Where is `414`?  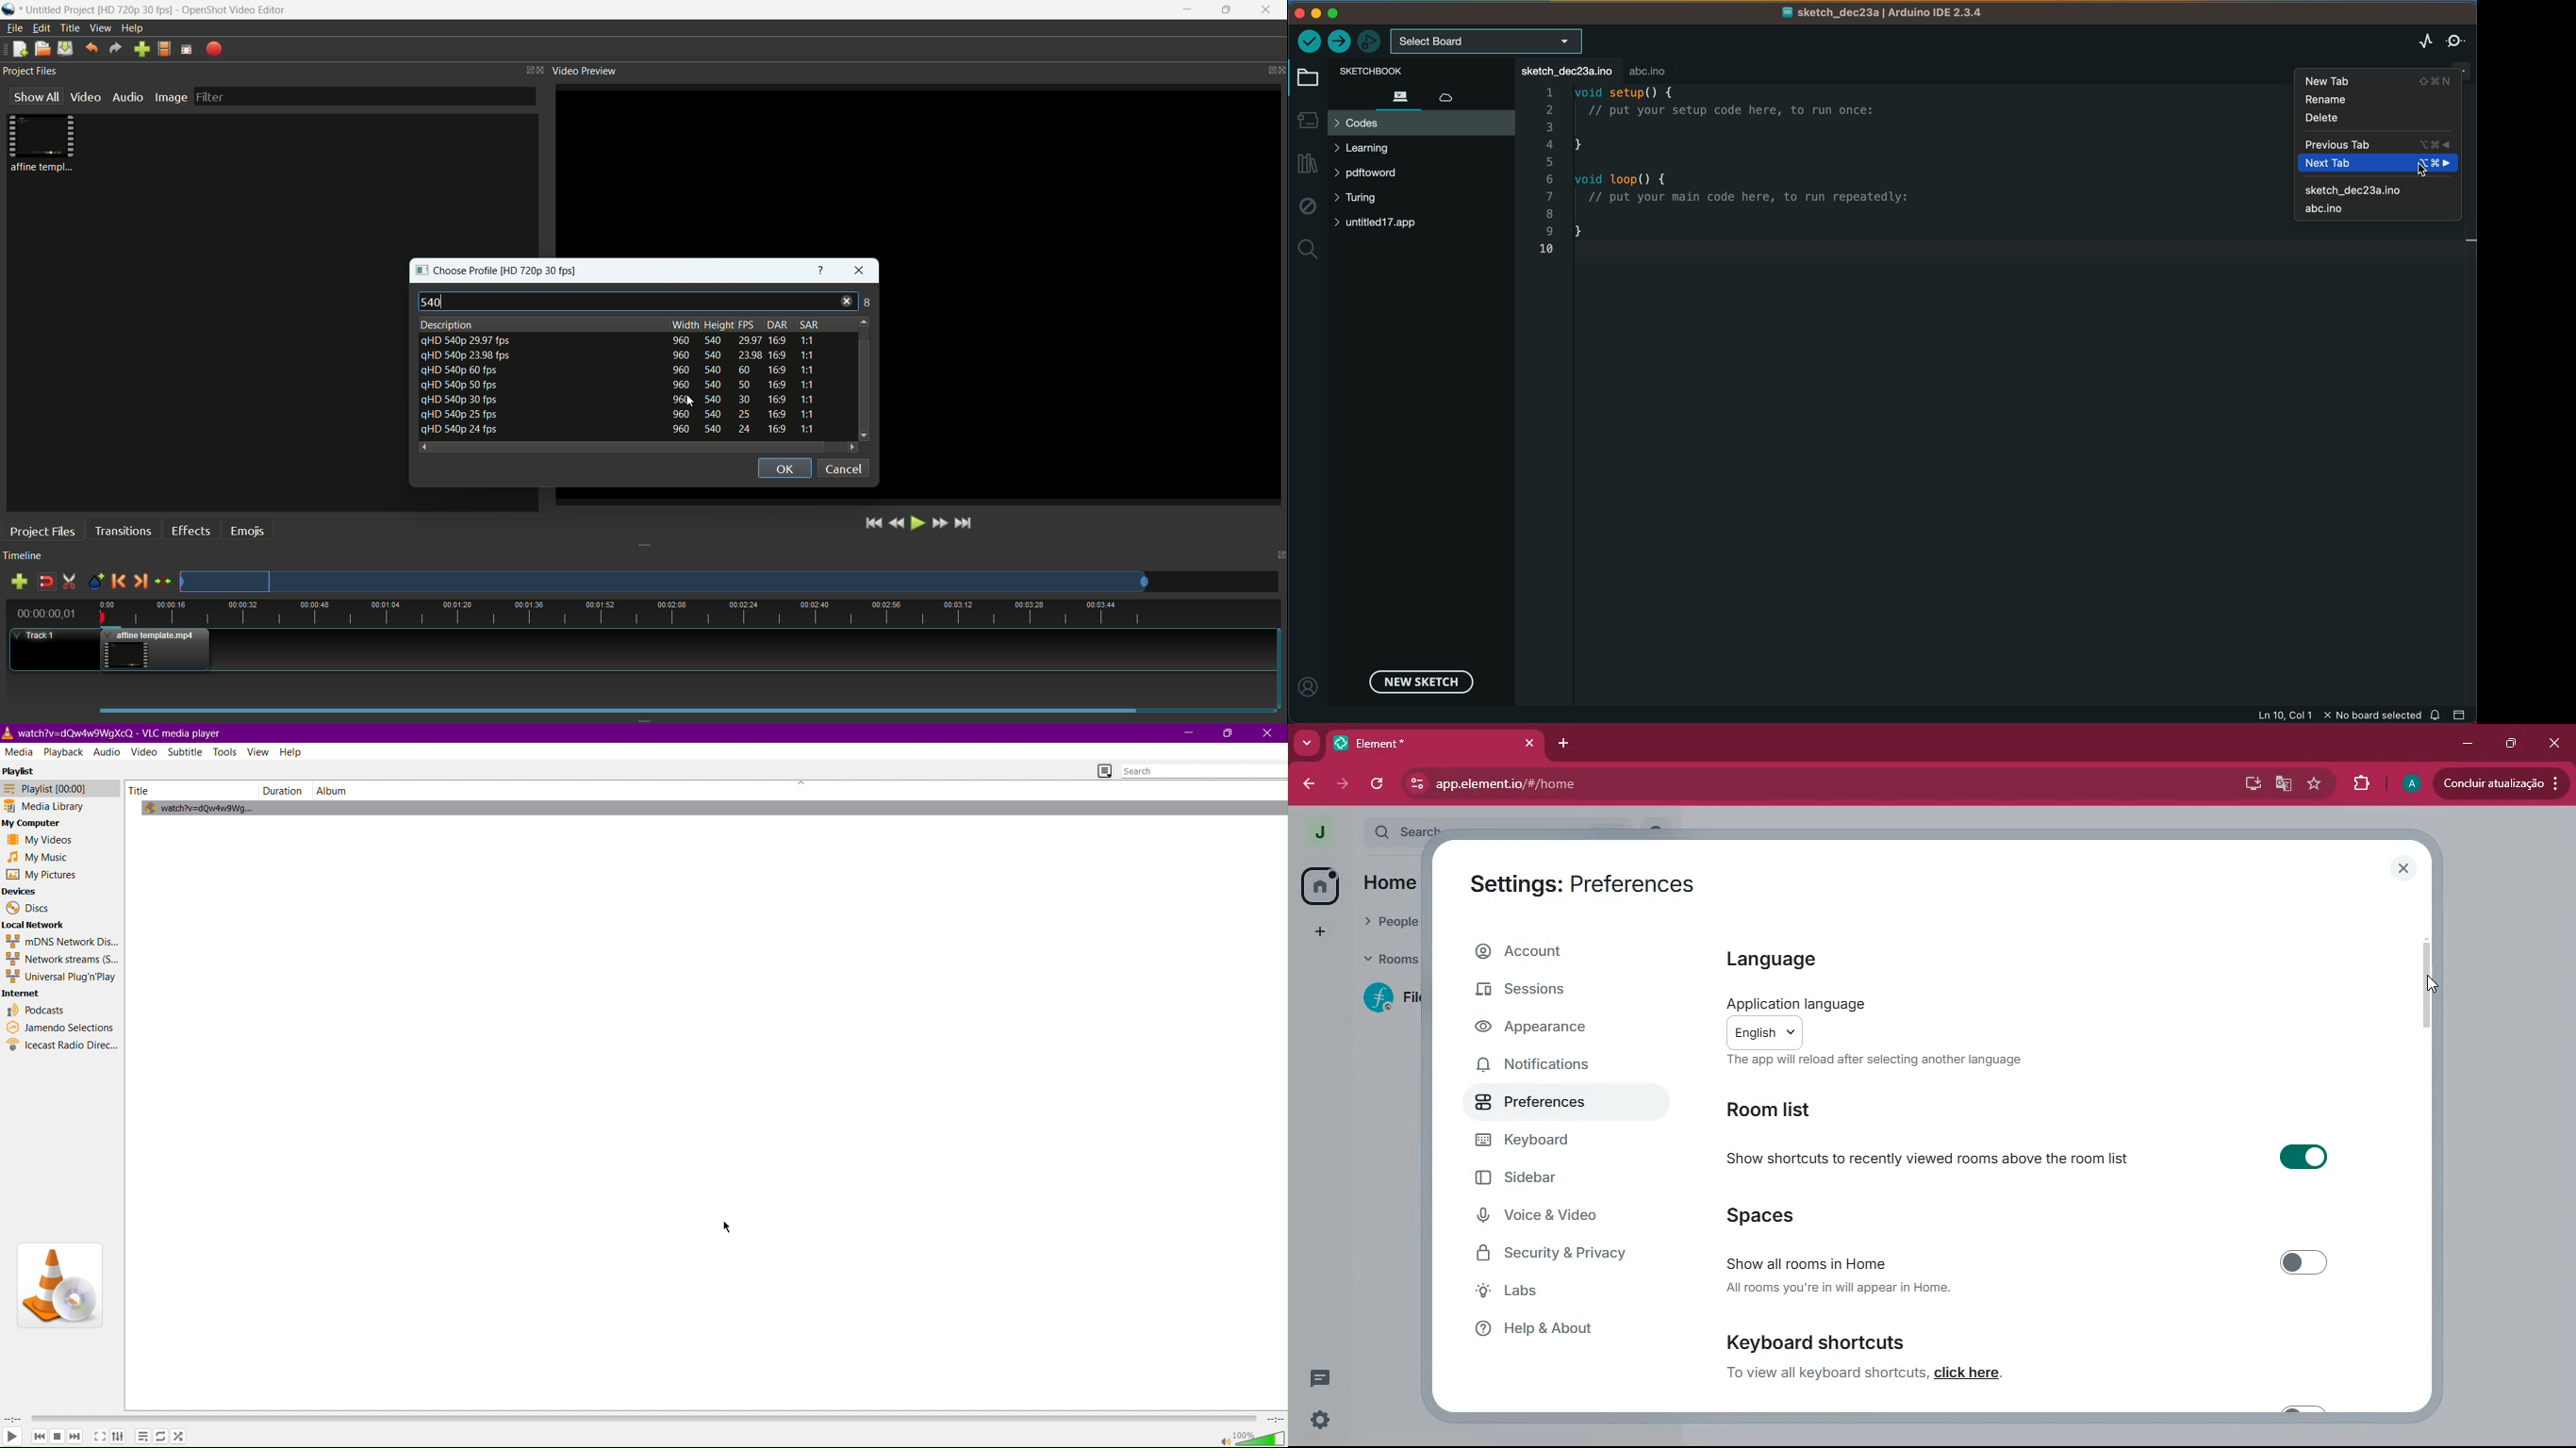 414 is located at coordinates (862, 303).